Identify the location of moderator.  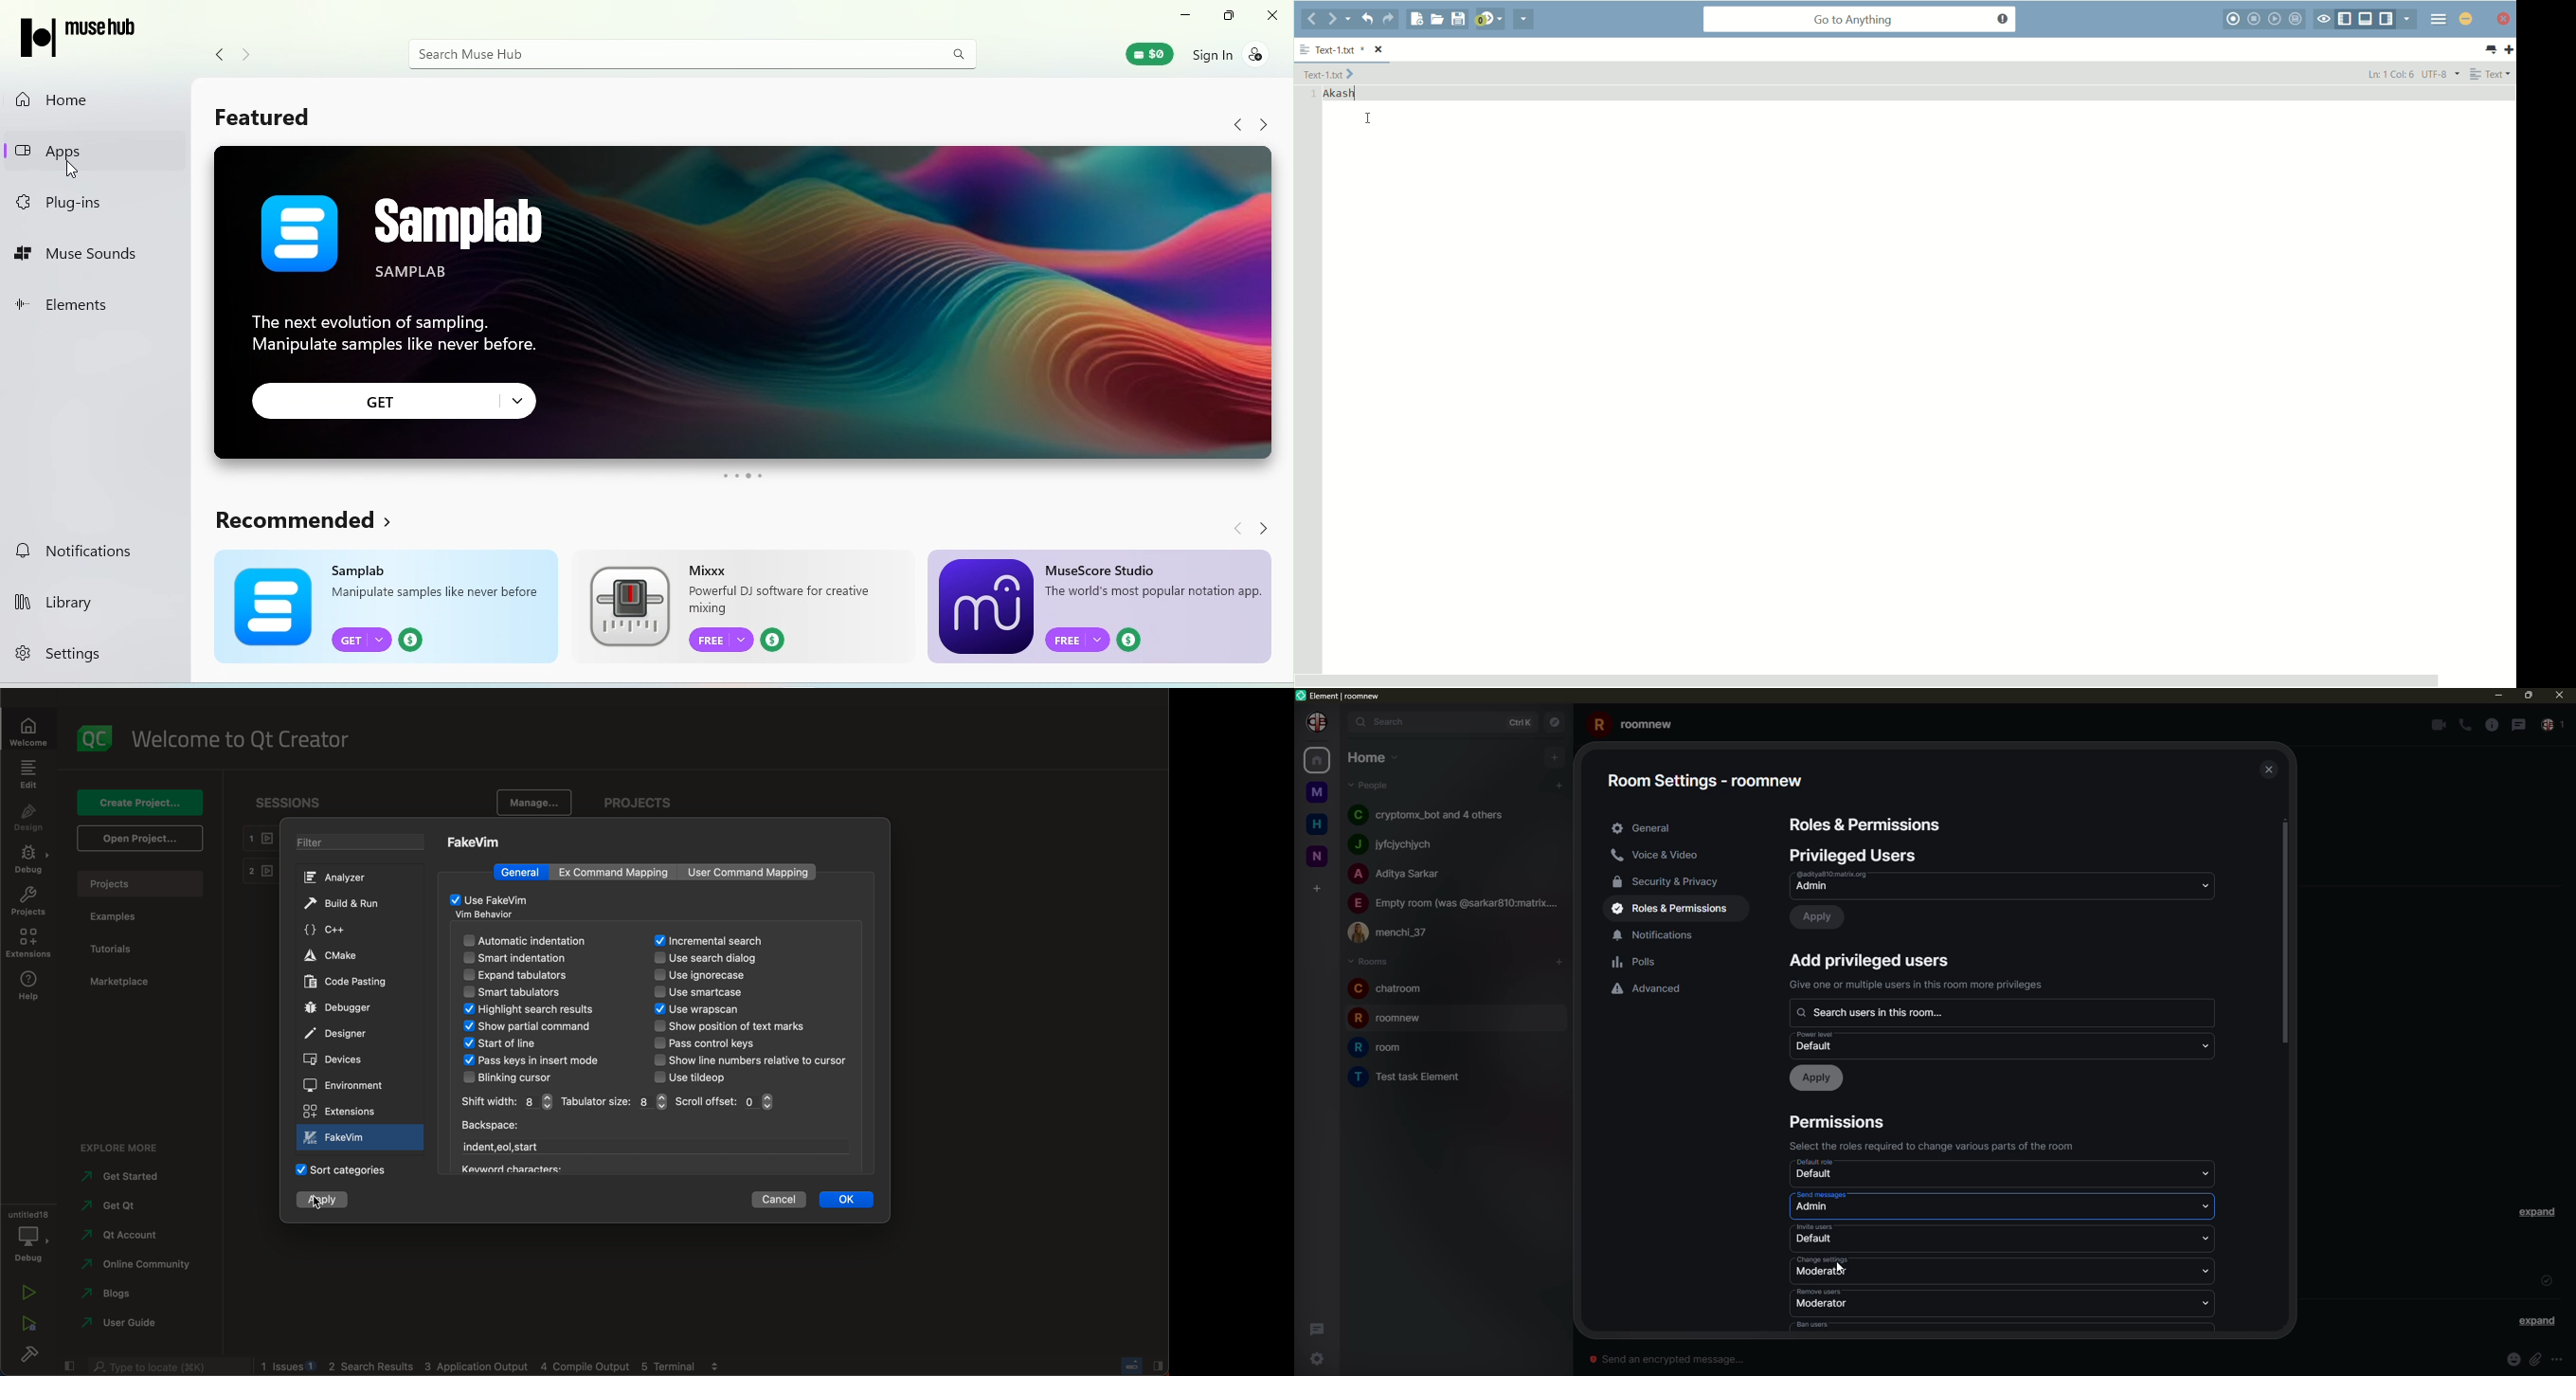
(1821, 1272).